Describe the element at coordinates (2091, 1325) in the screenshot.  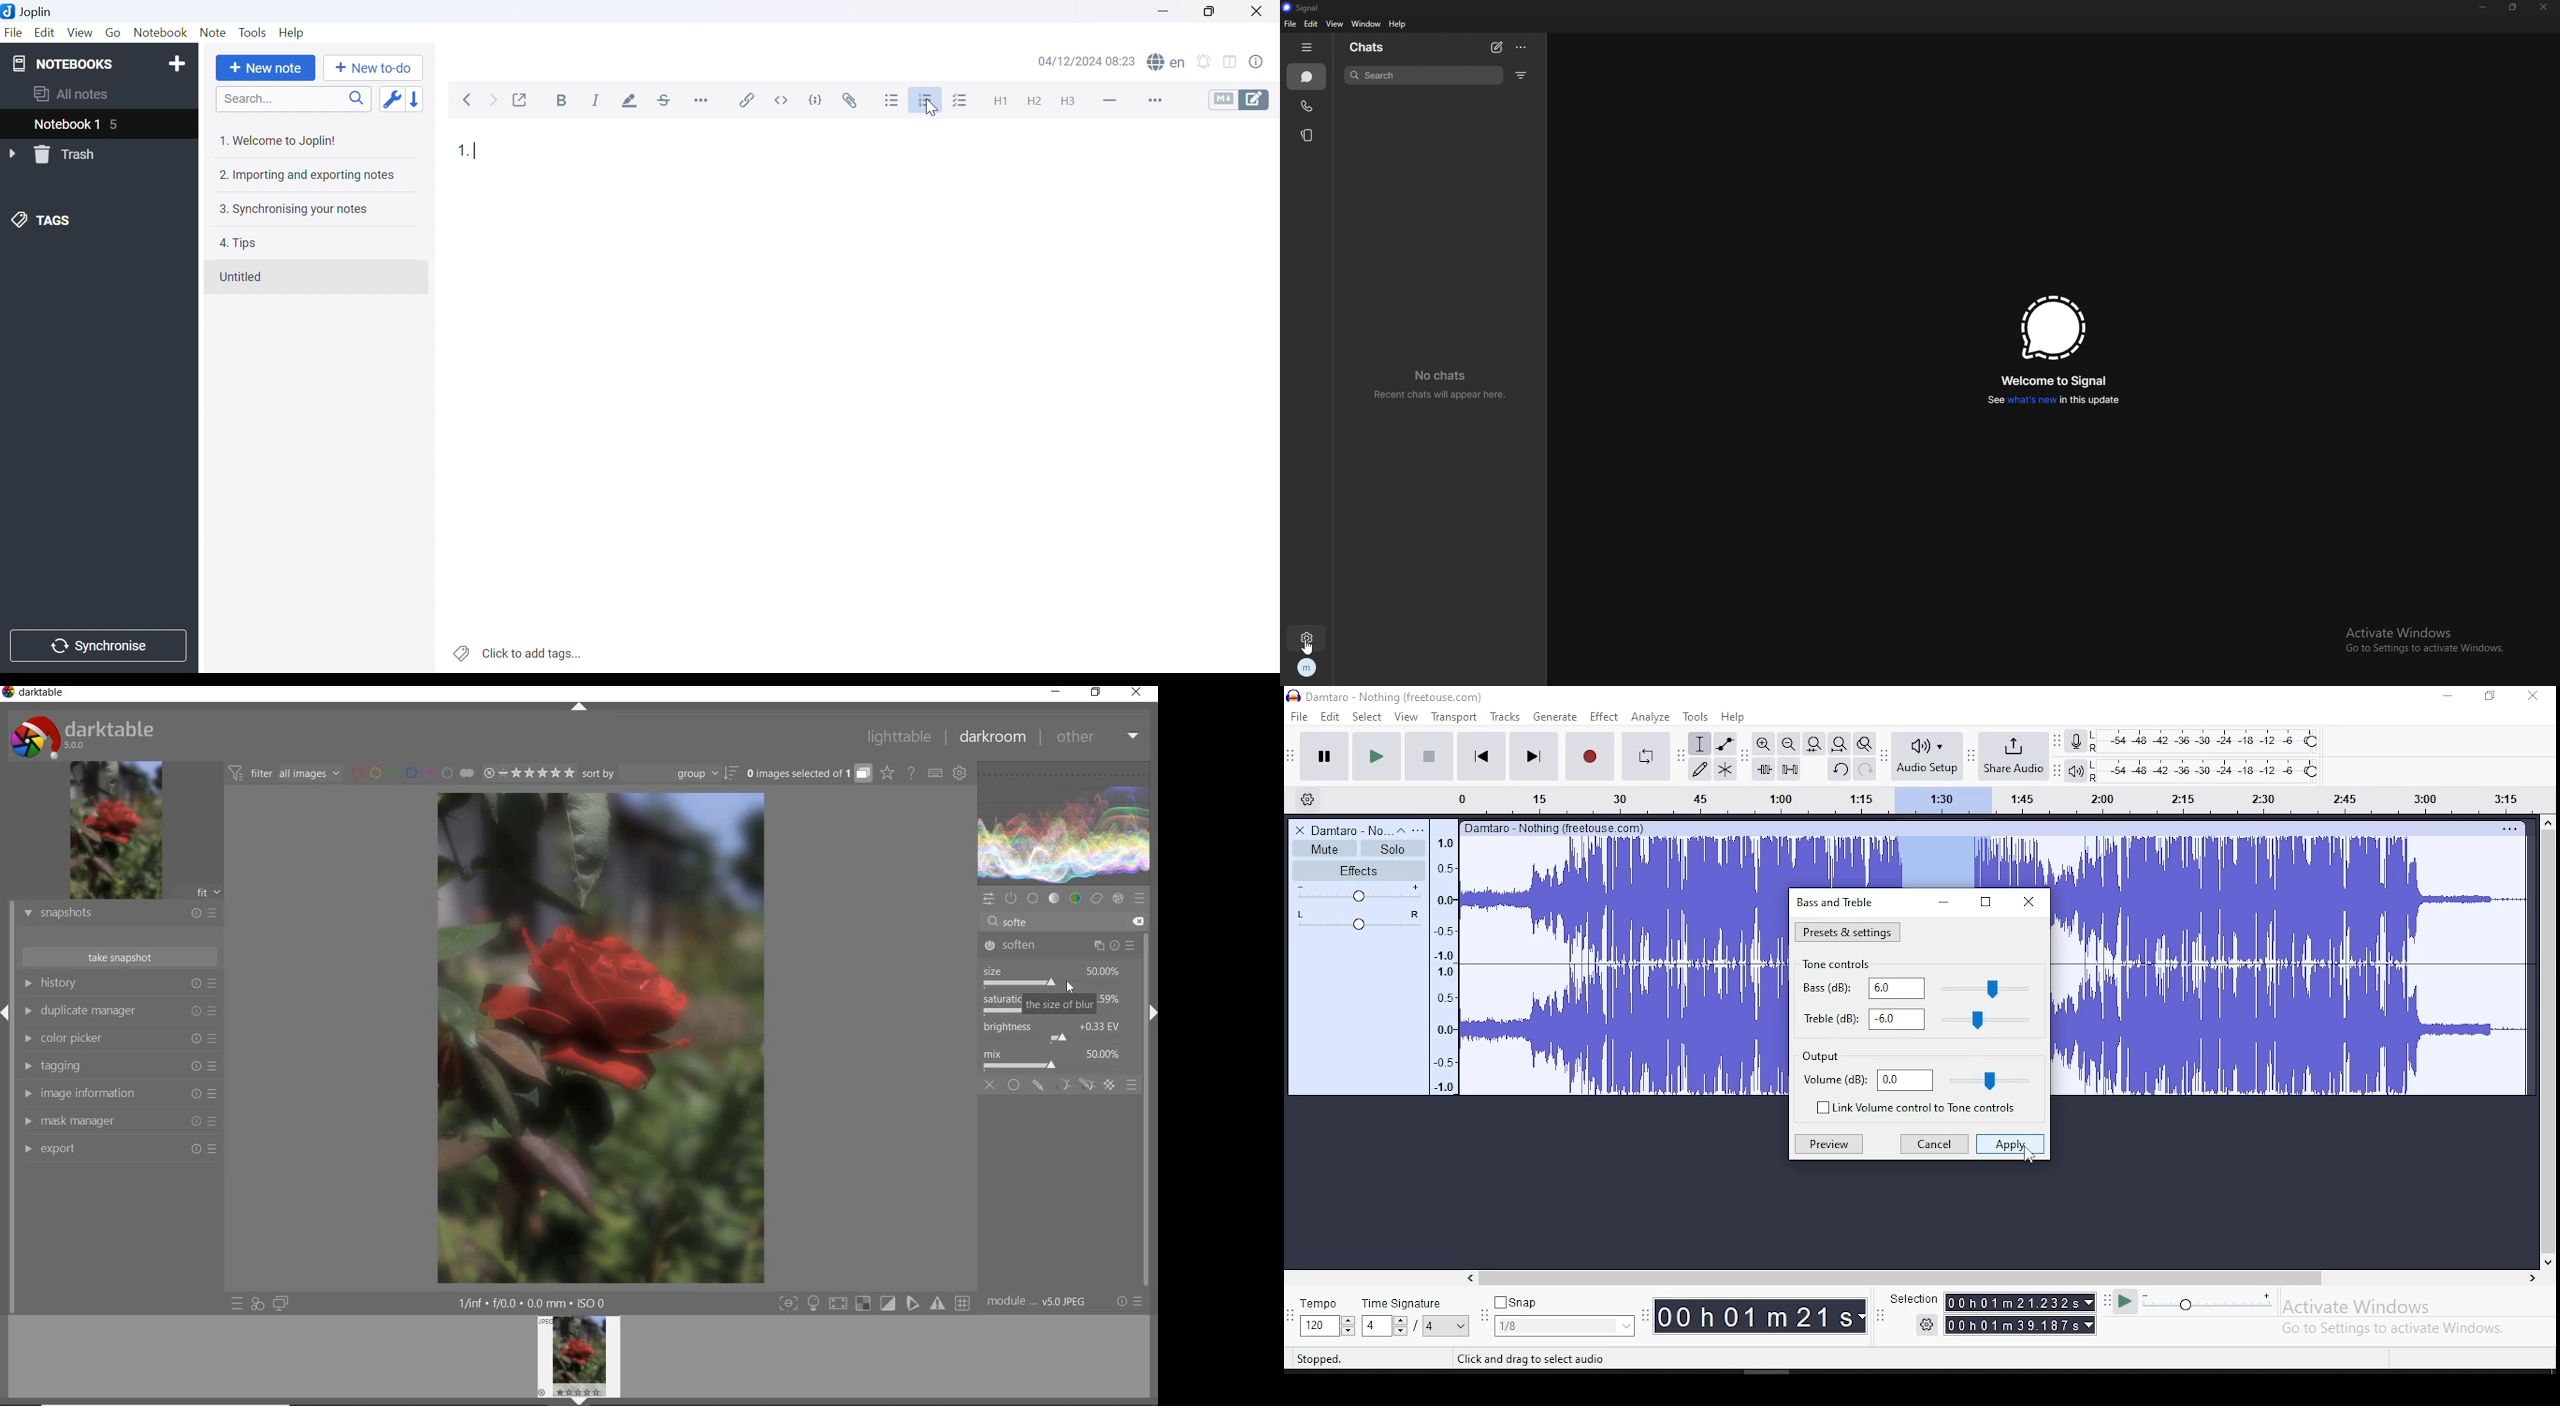
I see `drop down` at that location.